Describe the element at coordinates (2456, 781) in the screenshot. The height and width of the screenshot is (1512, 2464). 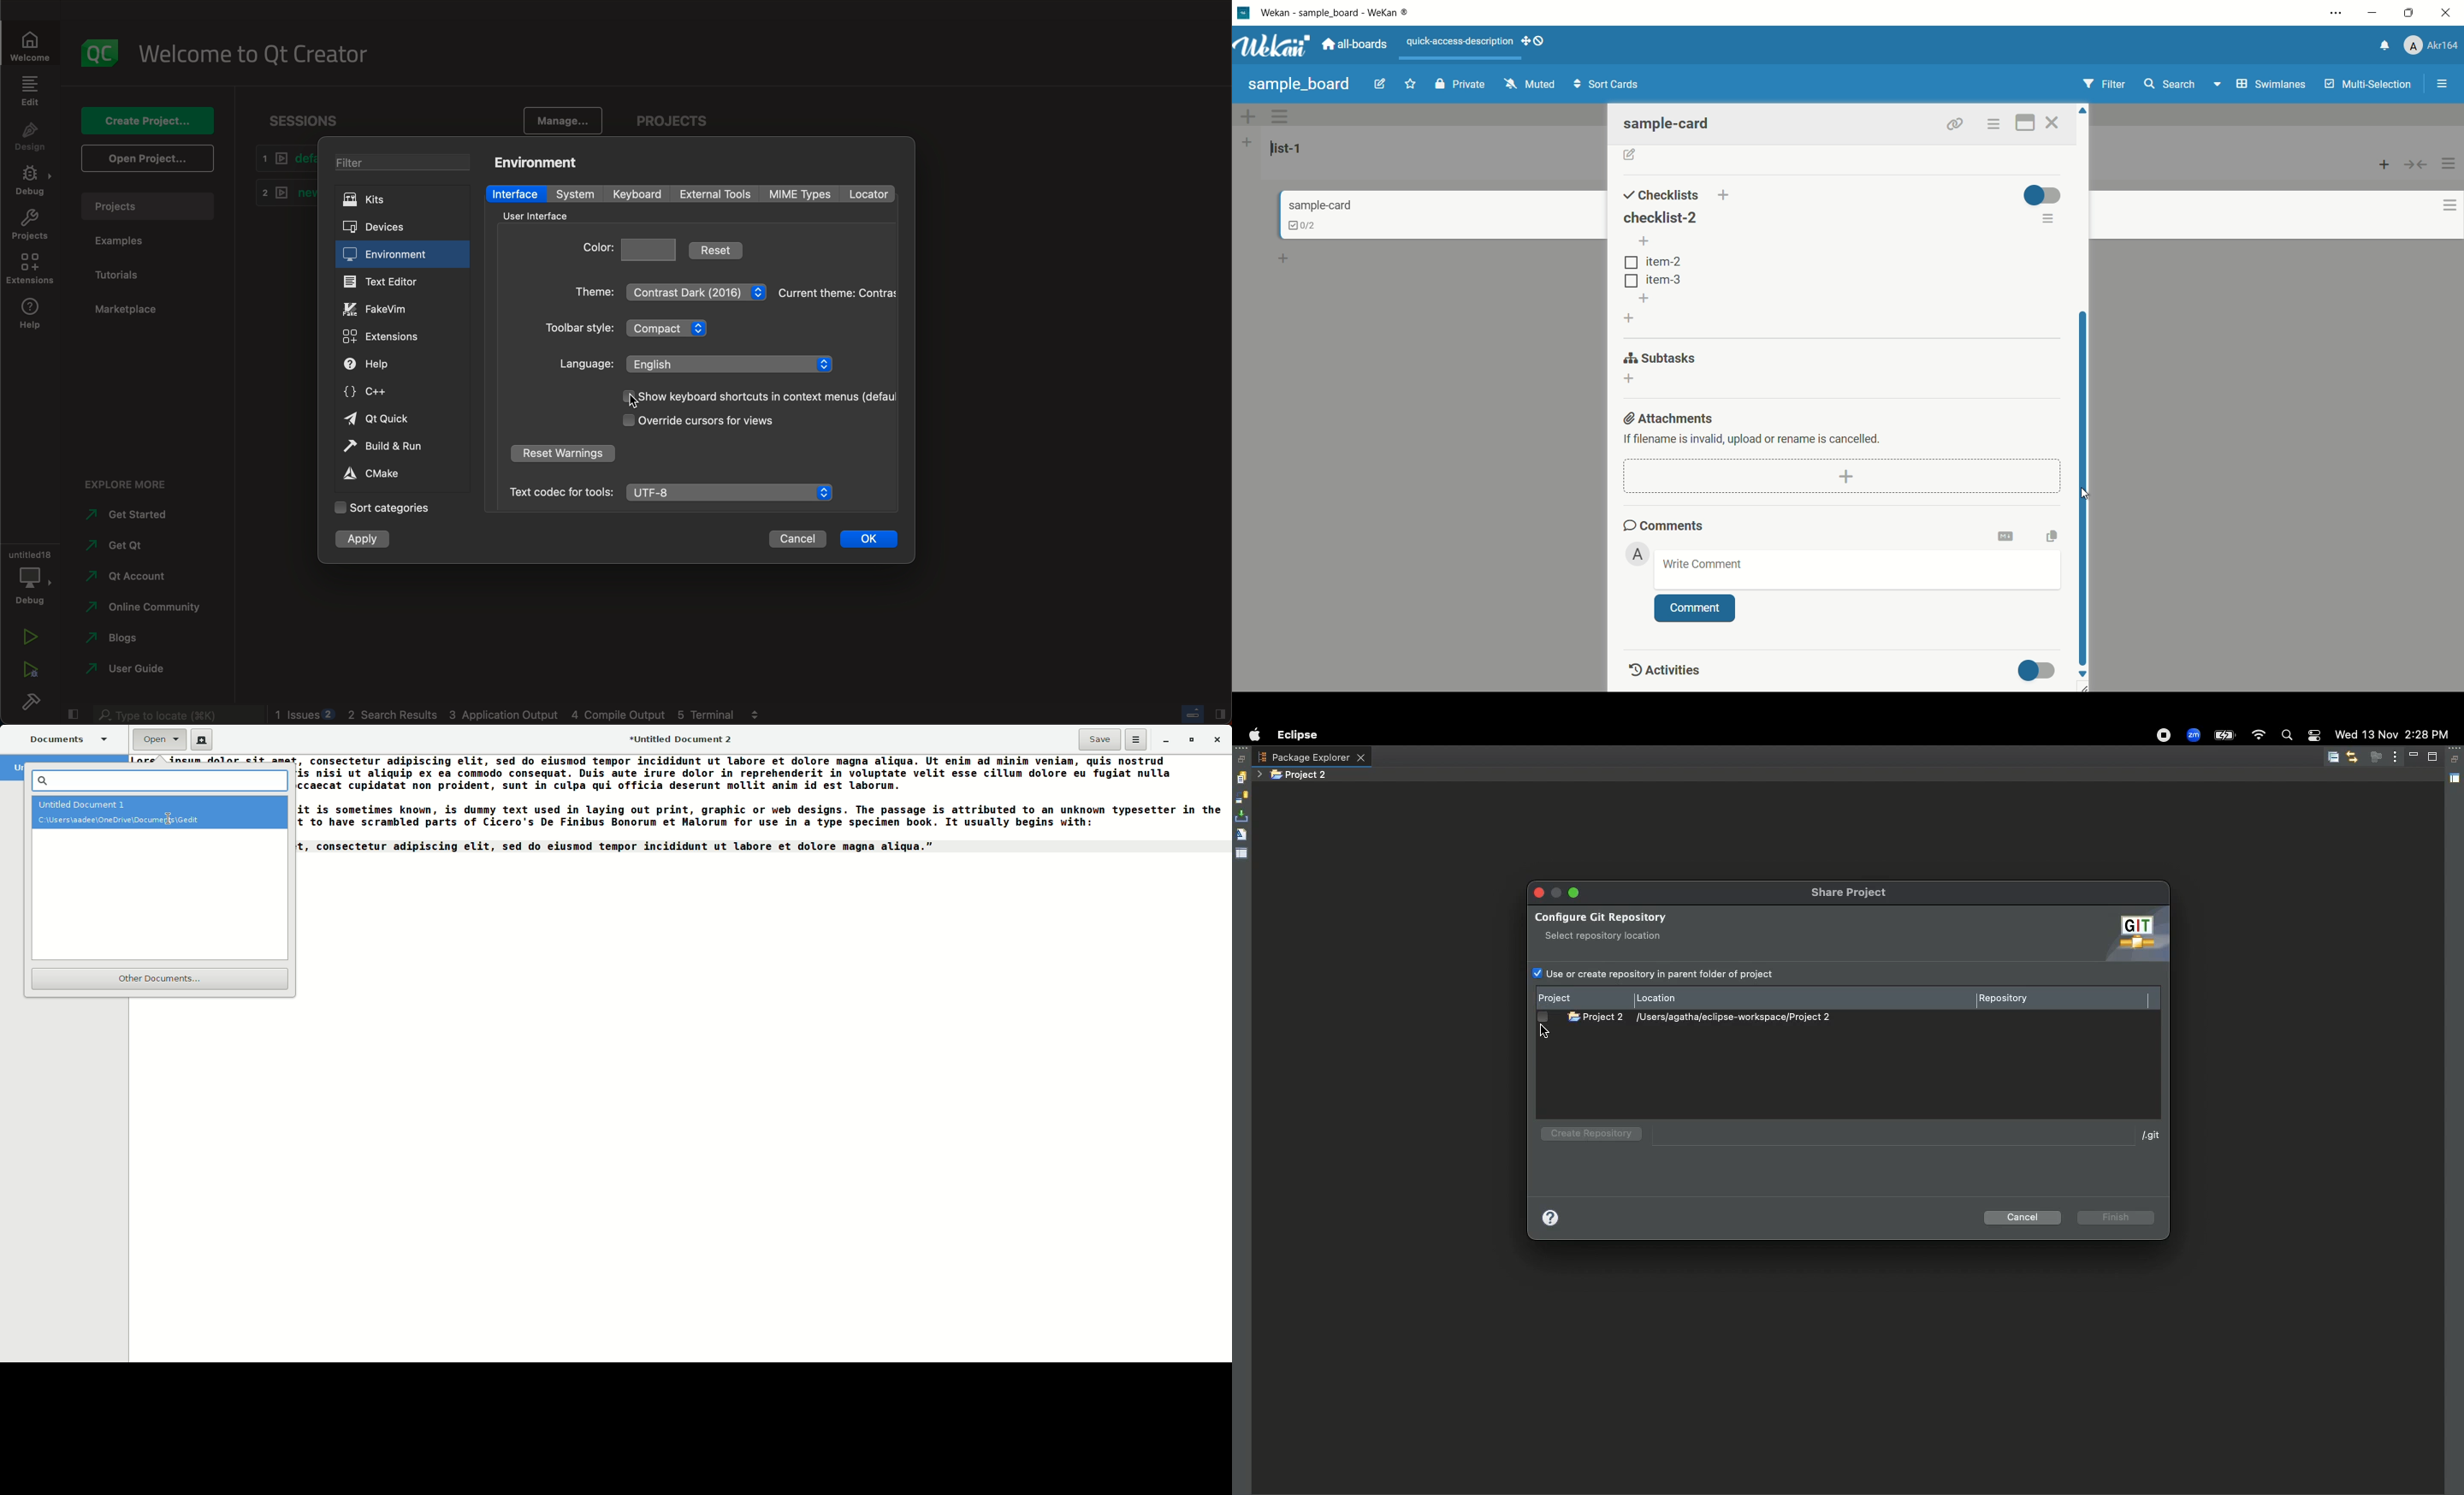
I see `Shared area` at that location.